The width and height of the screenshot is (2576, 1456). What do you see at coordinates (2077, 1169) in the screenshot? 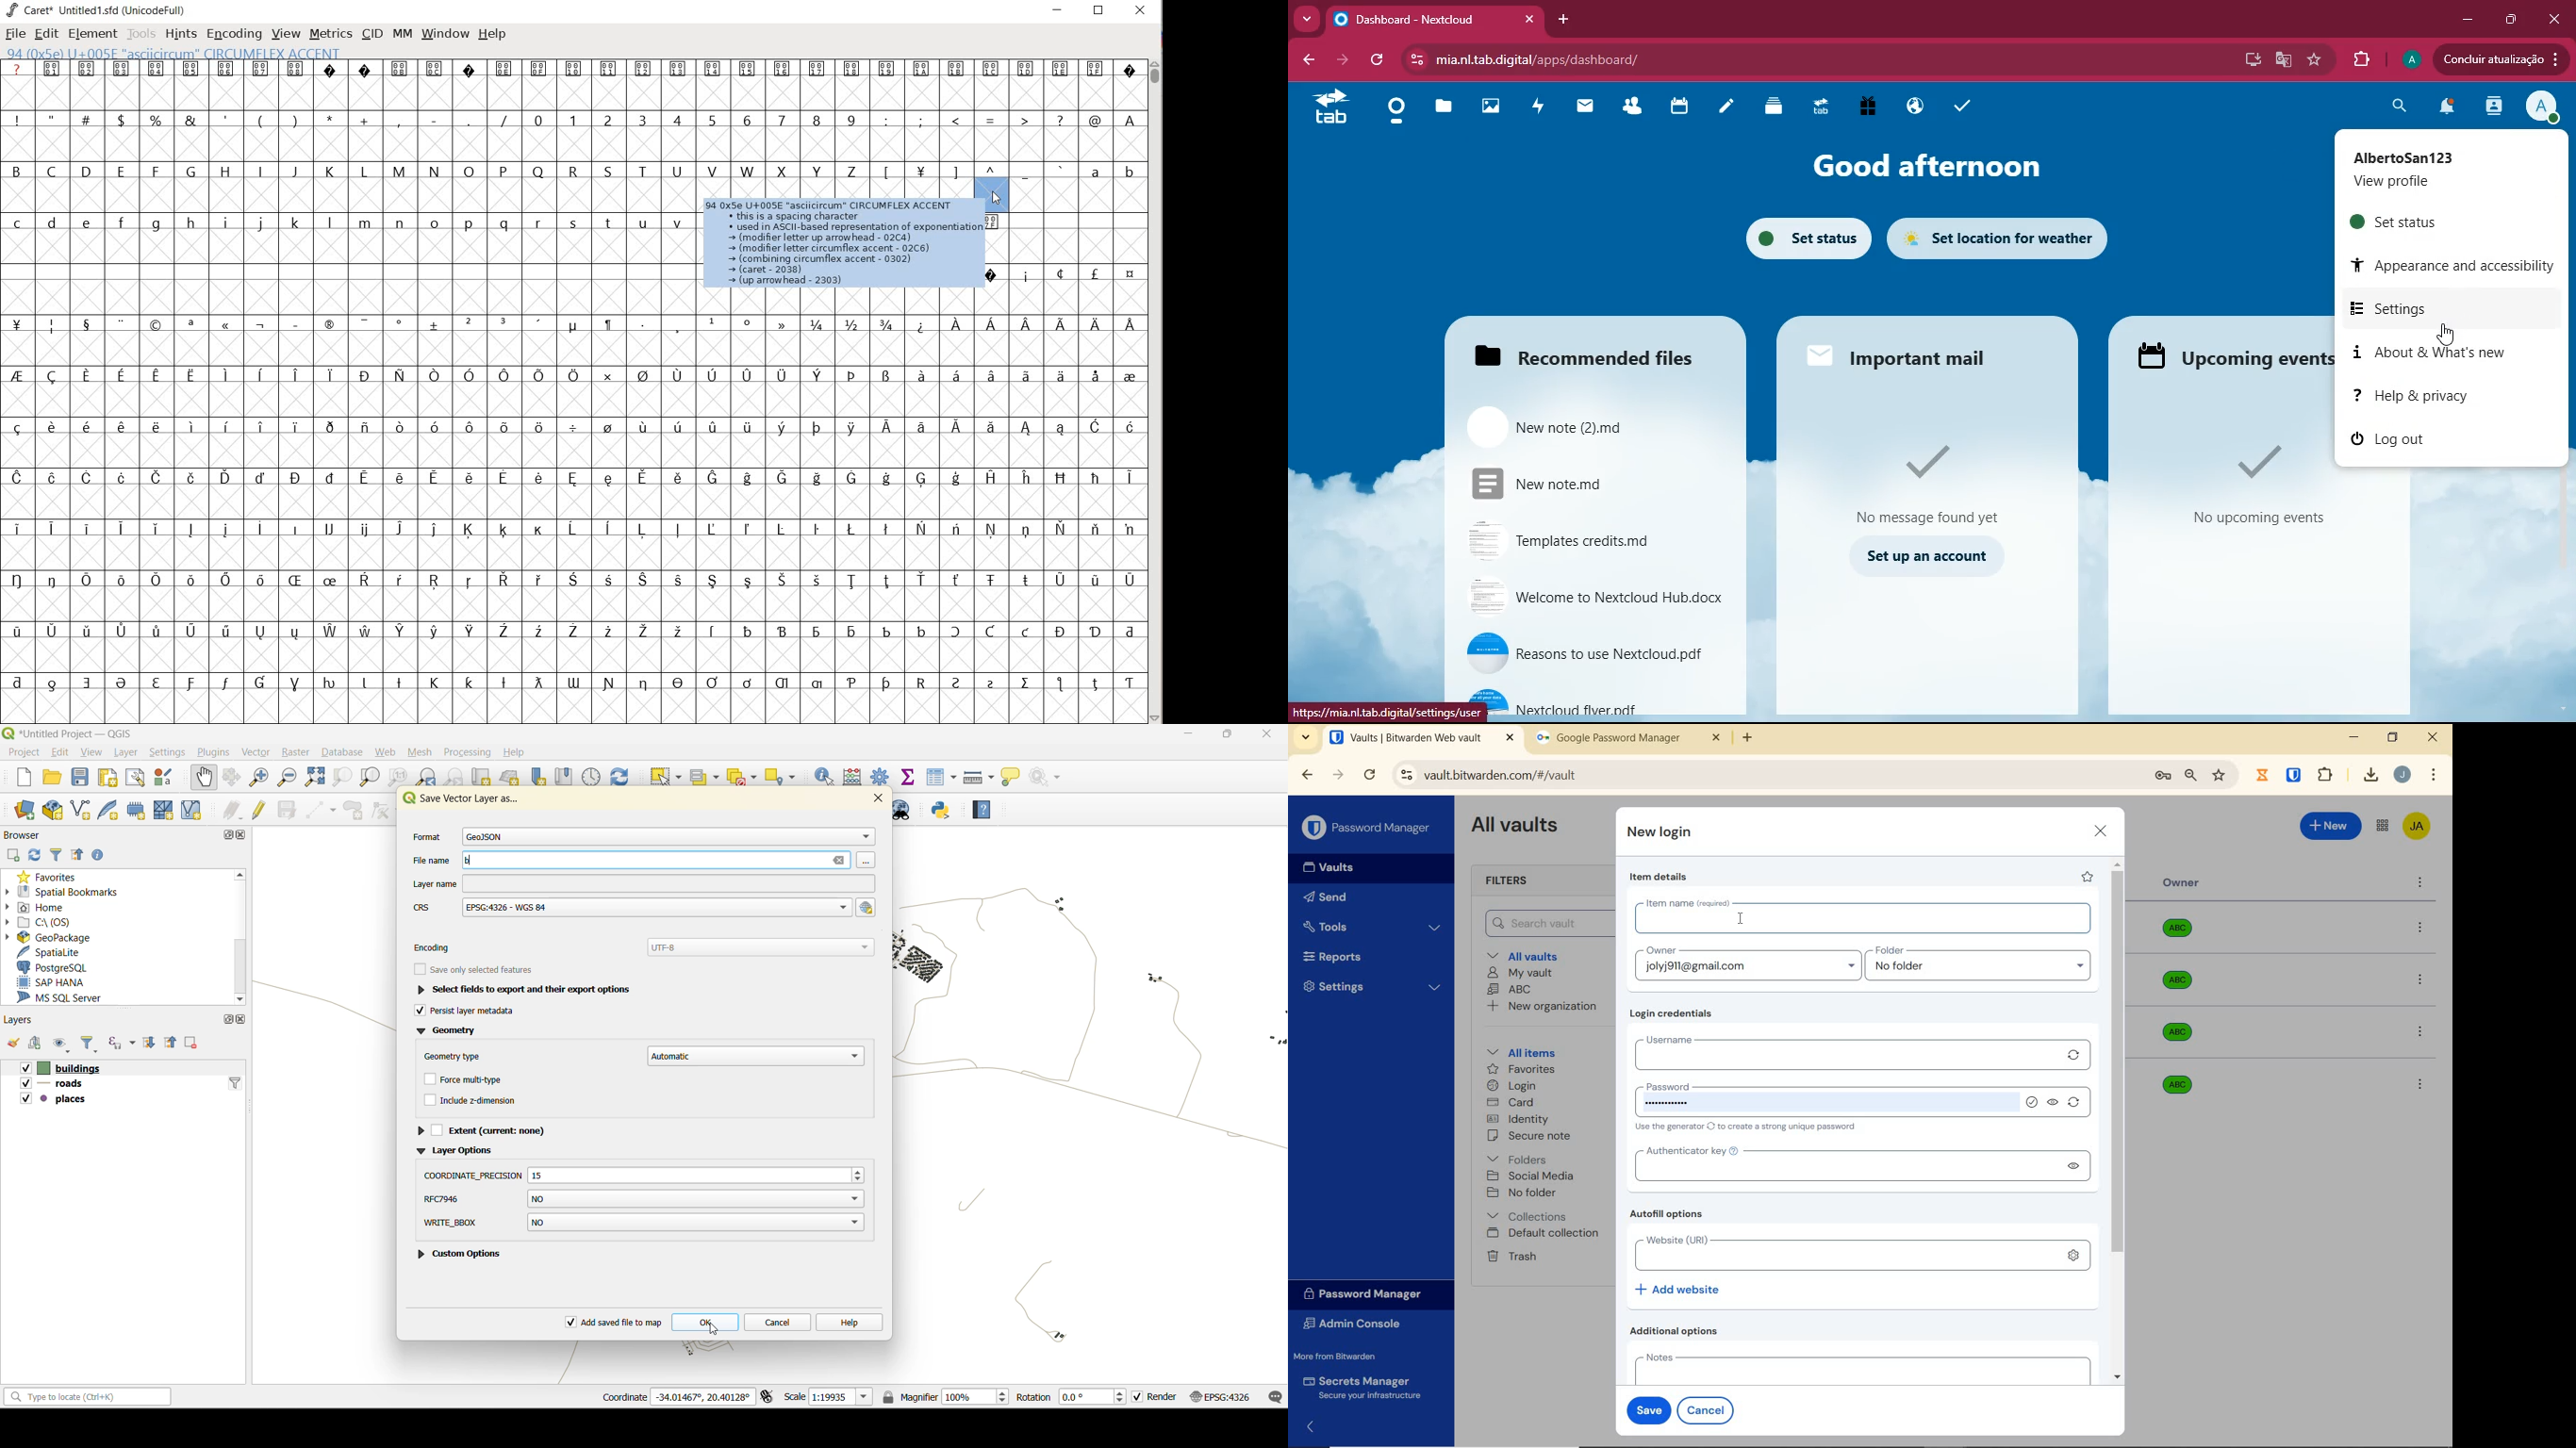
I see `unhide` at bounding box center [2077, 1169].